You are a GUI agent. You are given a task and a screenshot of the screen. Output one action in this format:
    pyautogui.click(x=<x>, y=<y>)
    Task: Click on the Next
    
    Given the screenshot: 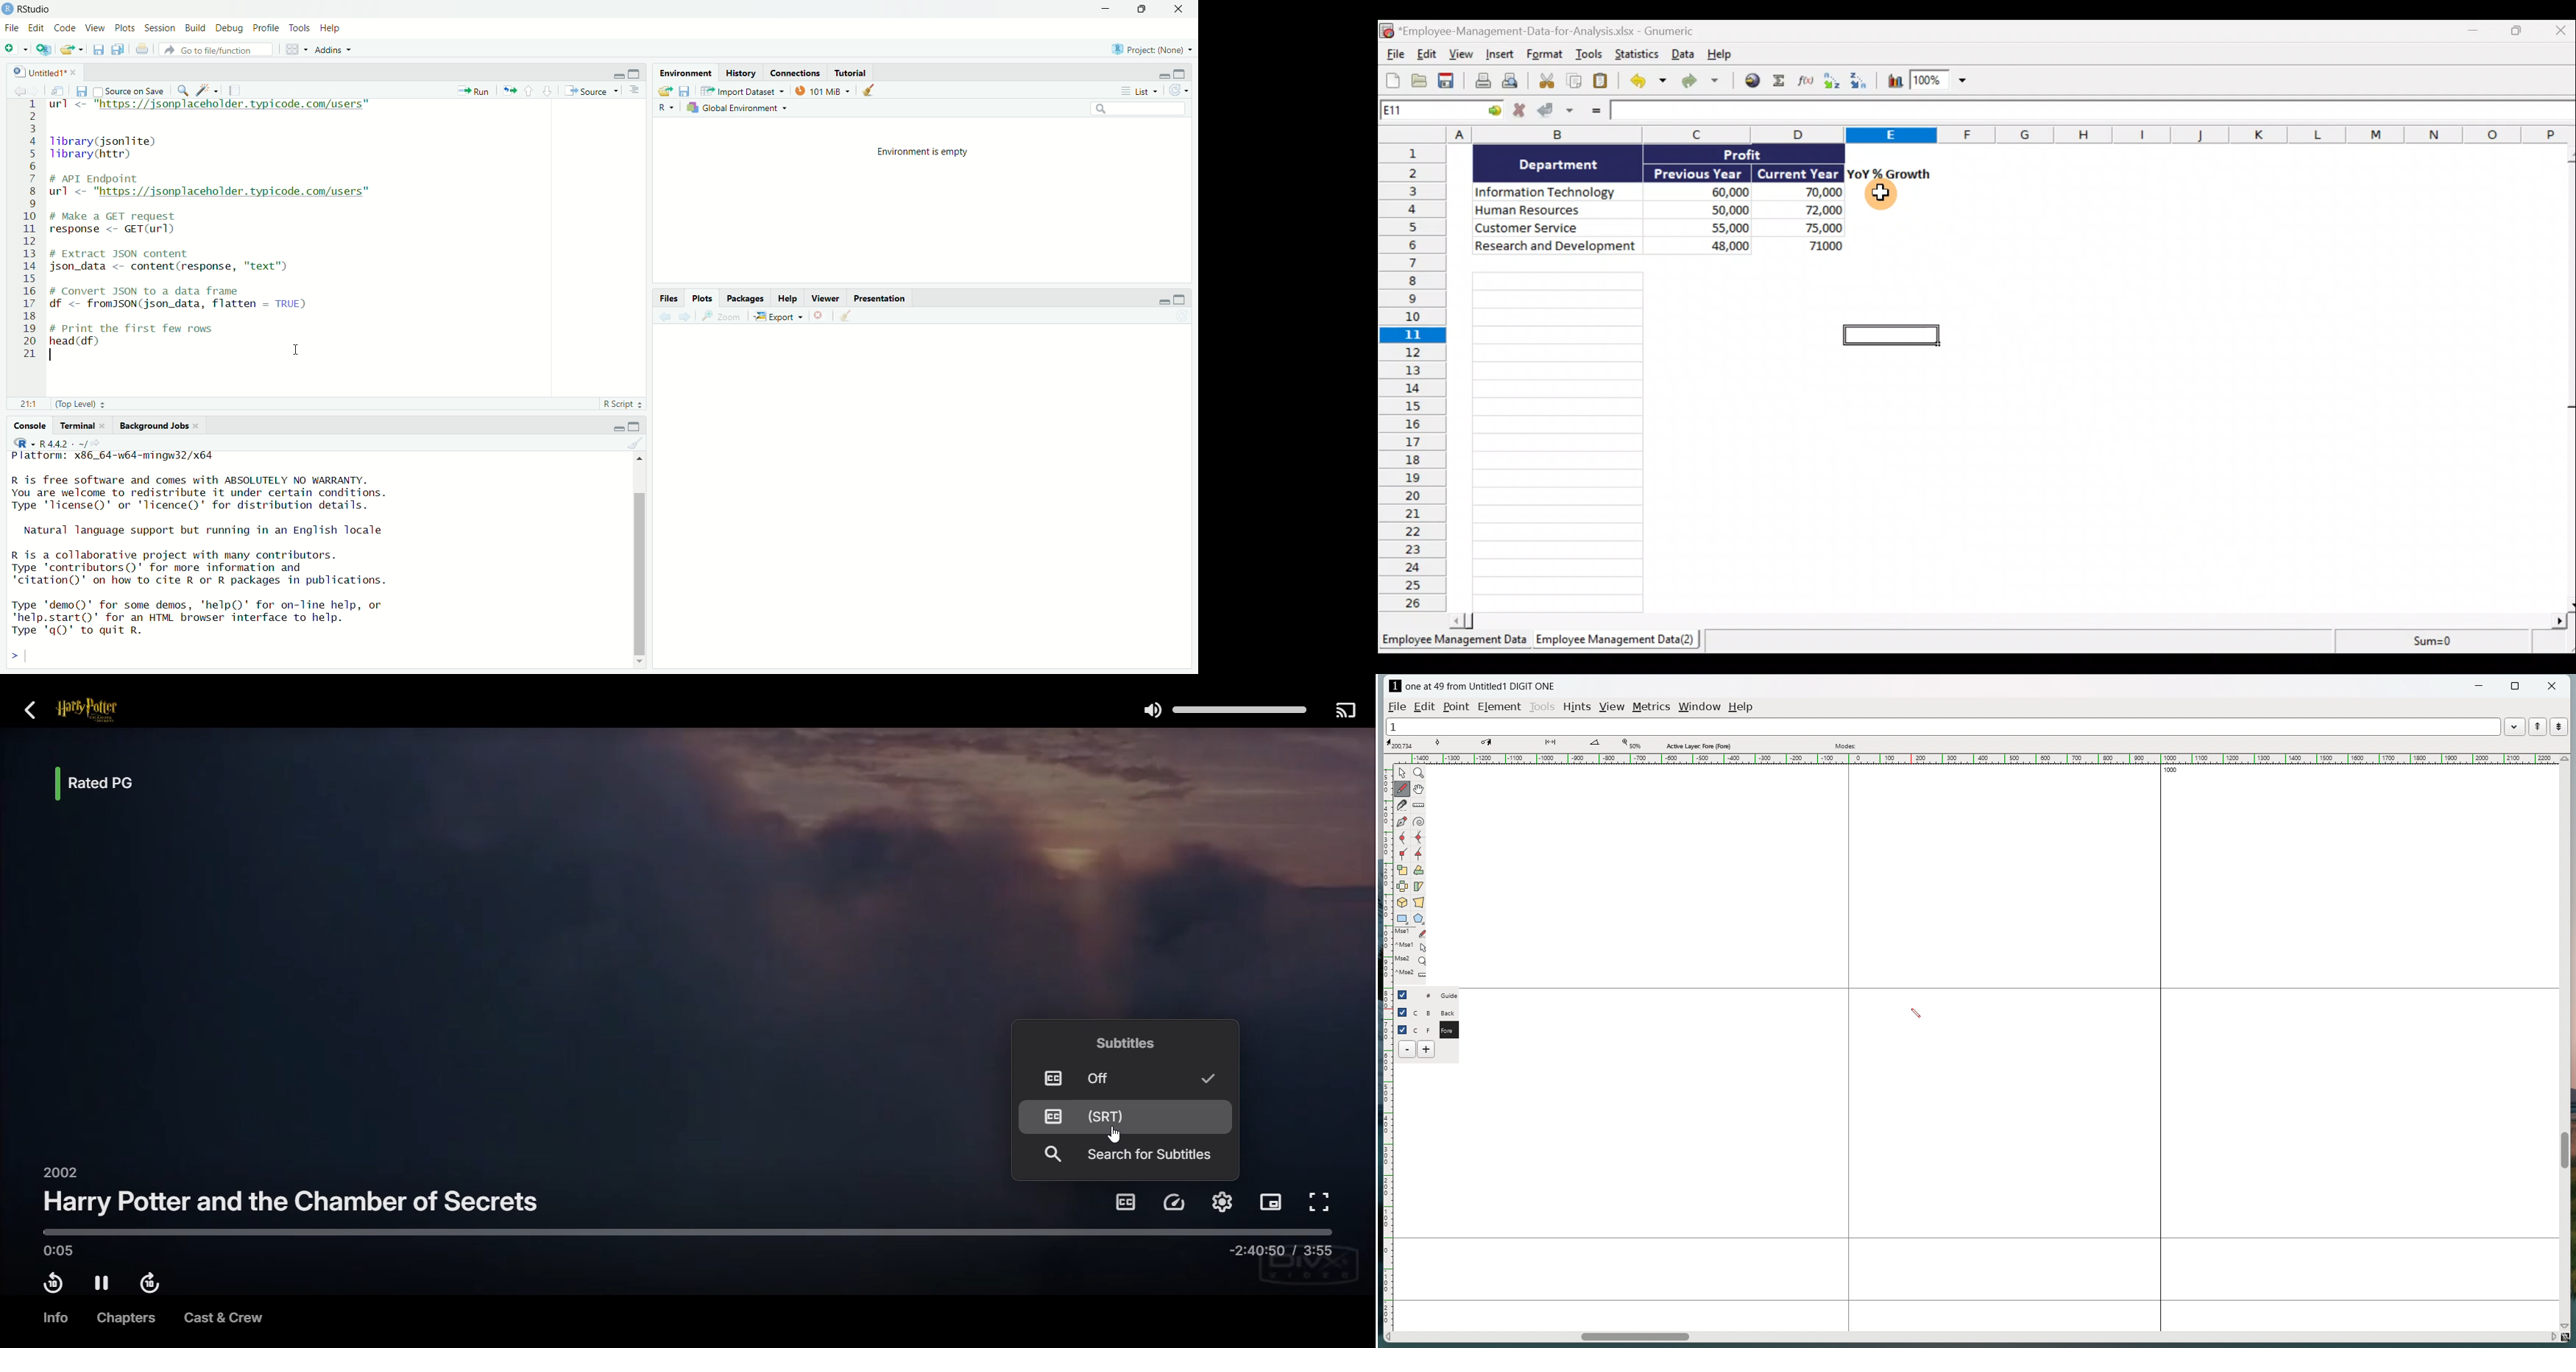 What is the action you would take?
    pyautogui.click(x=687, y=318)
    